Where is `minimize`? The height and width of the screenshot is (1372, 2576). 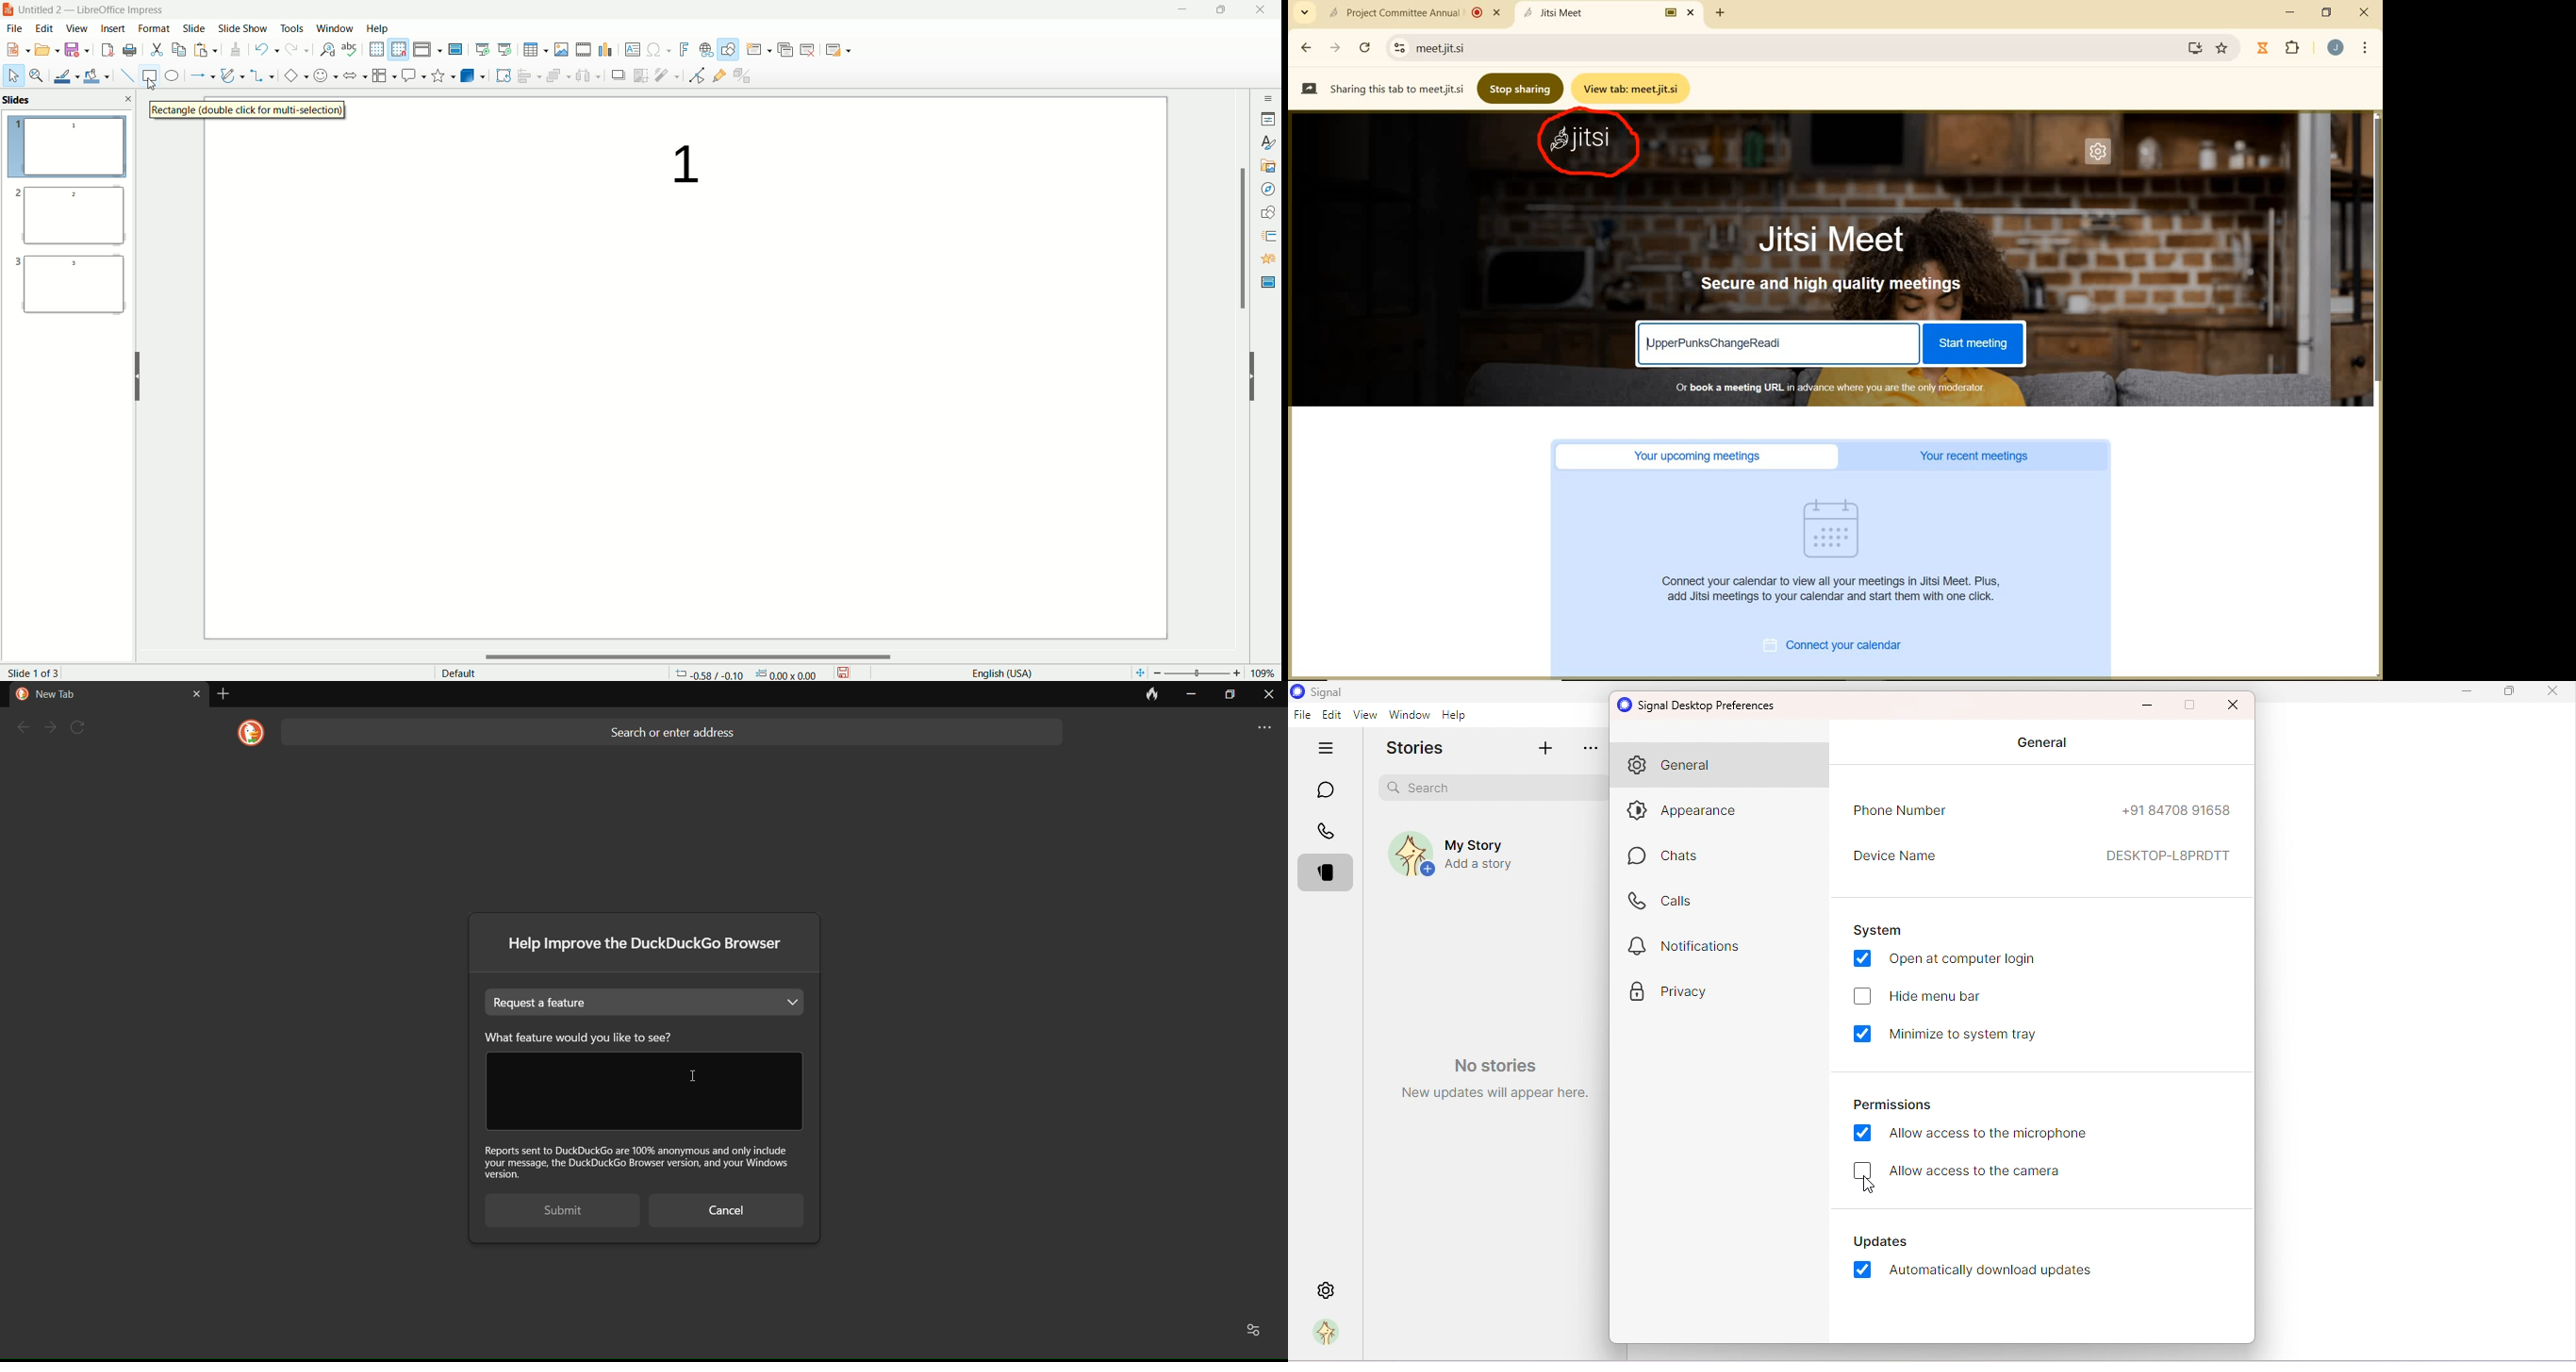 minimize is located at coordinates (1182, 10).